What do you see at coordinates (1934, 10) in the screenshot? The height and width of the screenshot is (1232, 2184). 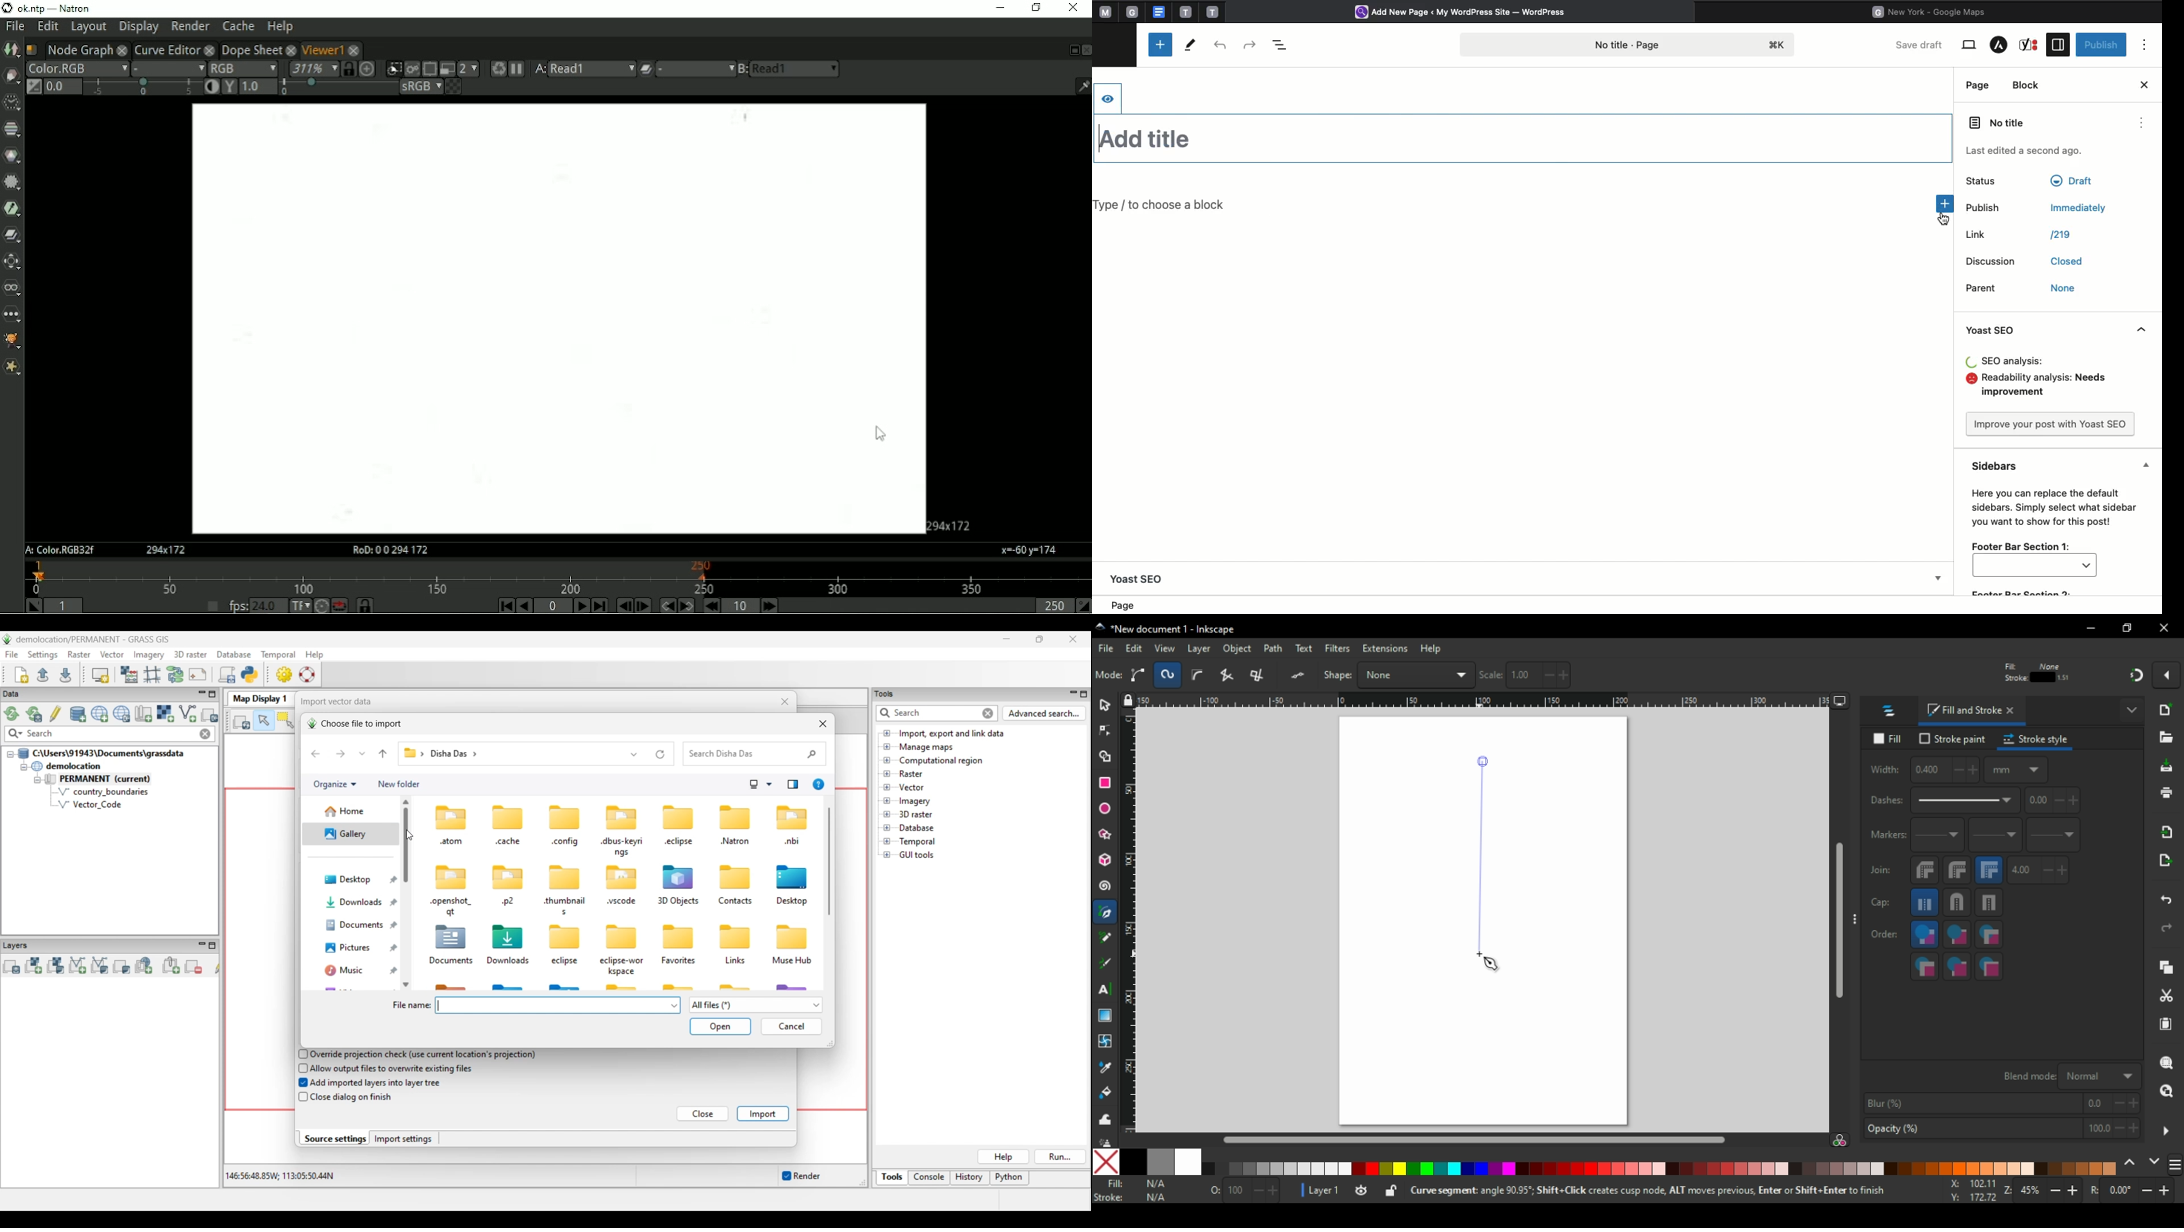 I see `Google maps` at bounding box center [1934, 10].